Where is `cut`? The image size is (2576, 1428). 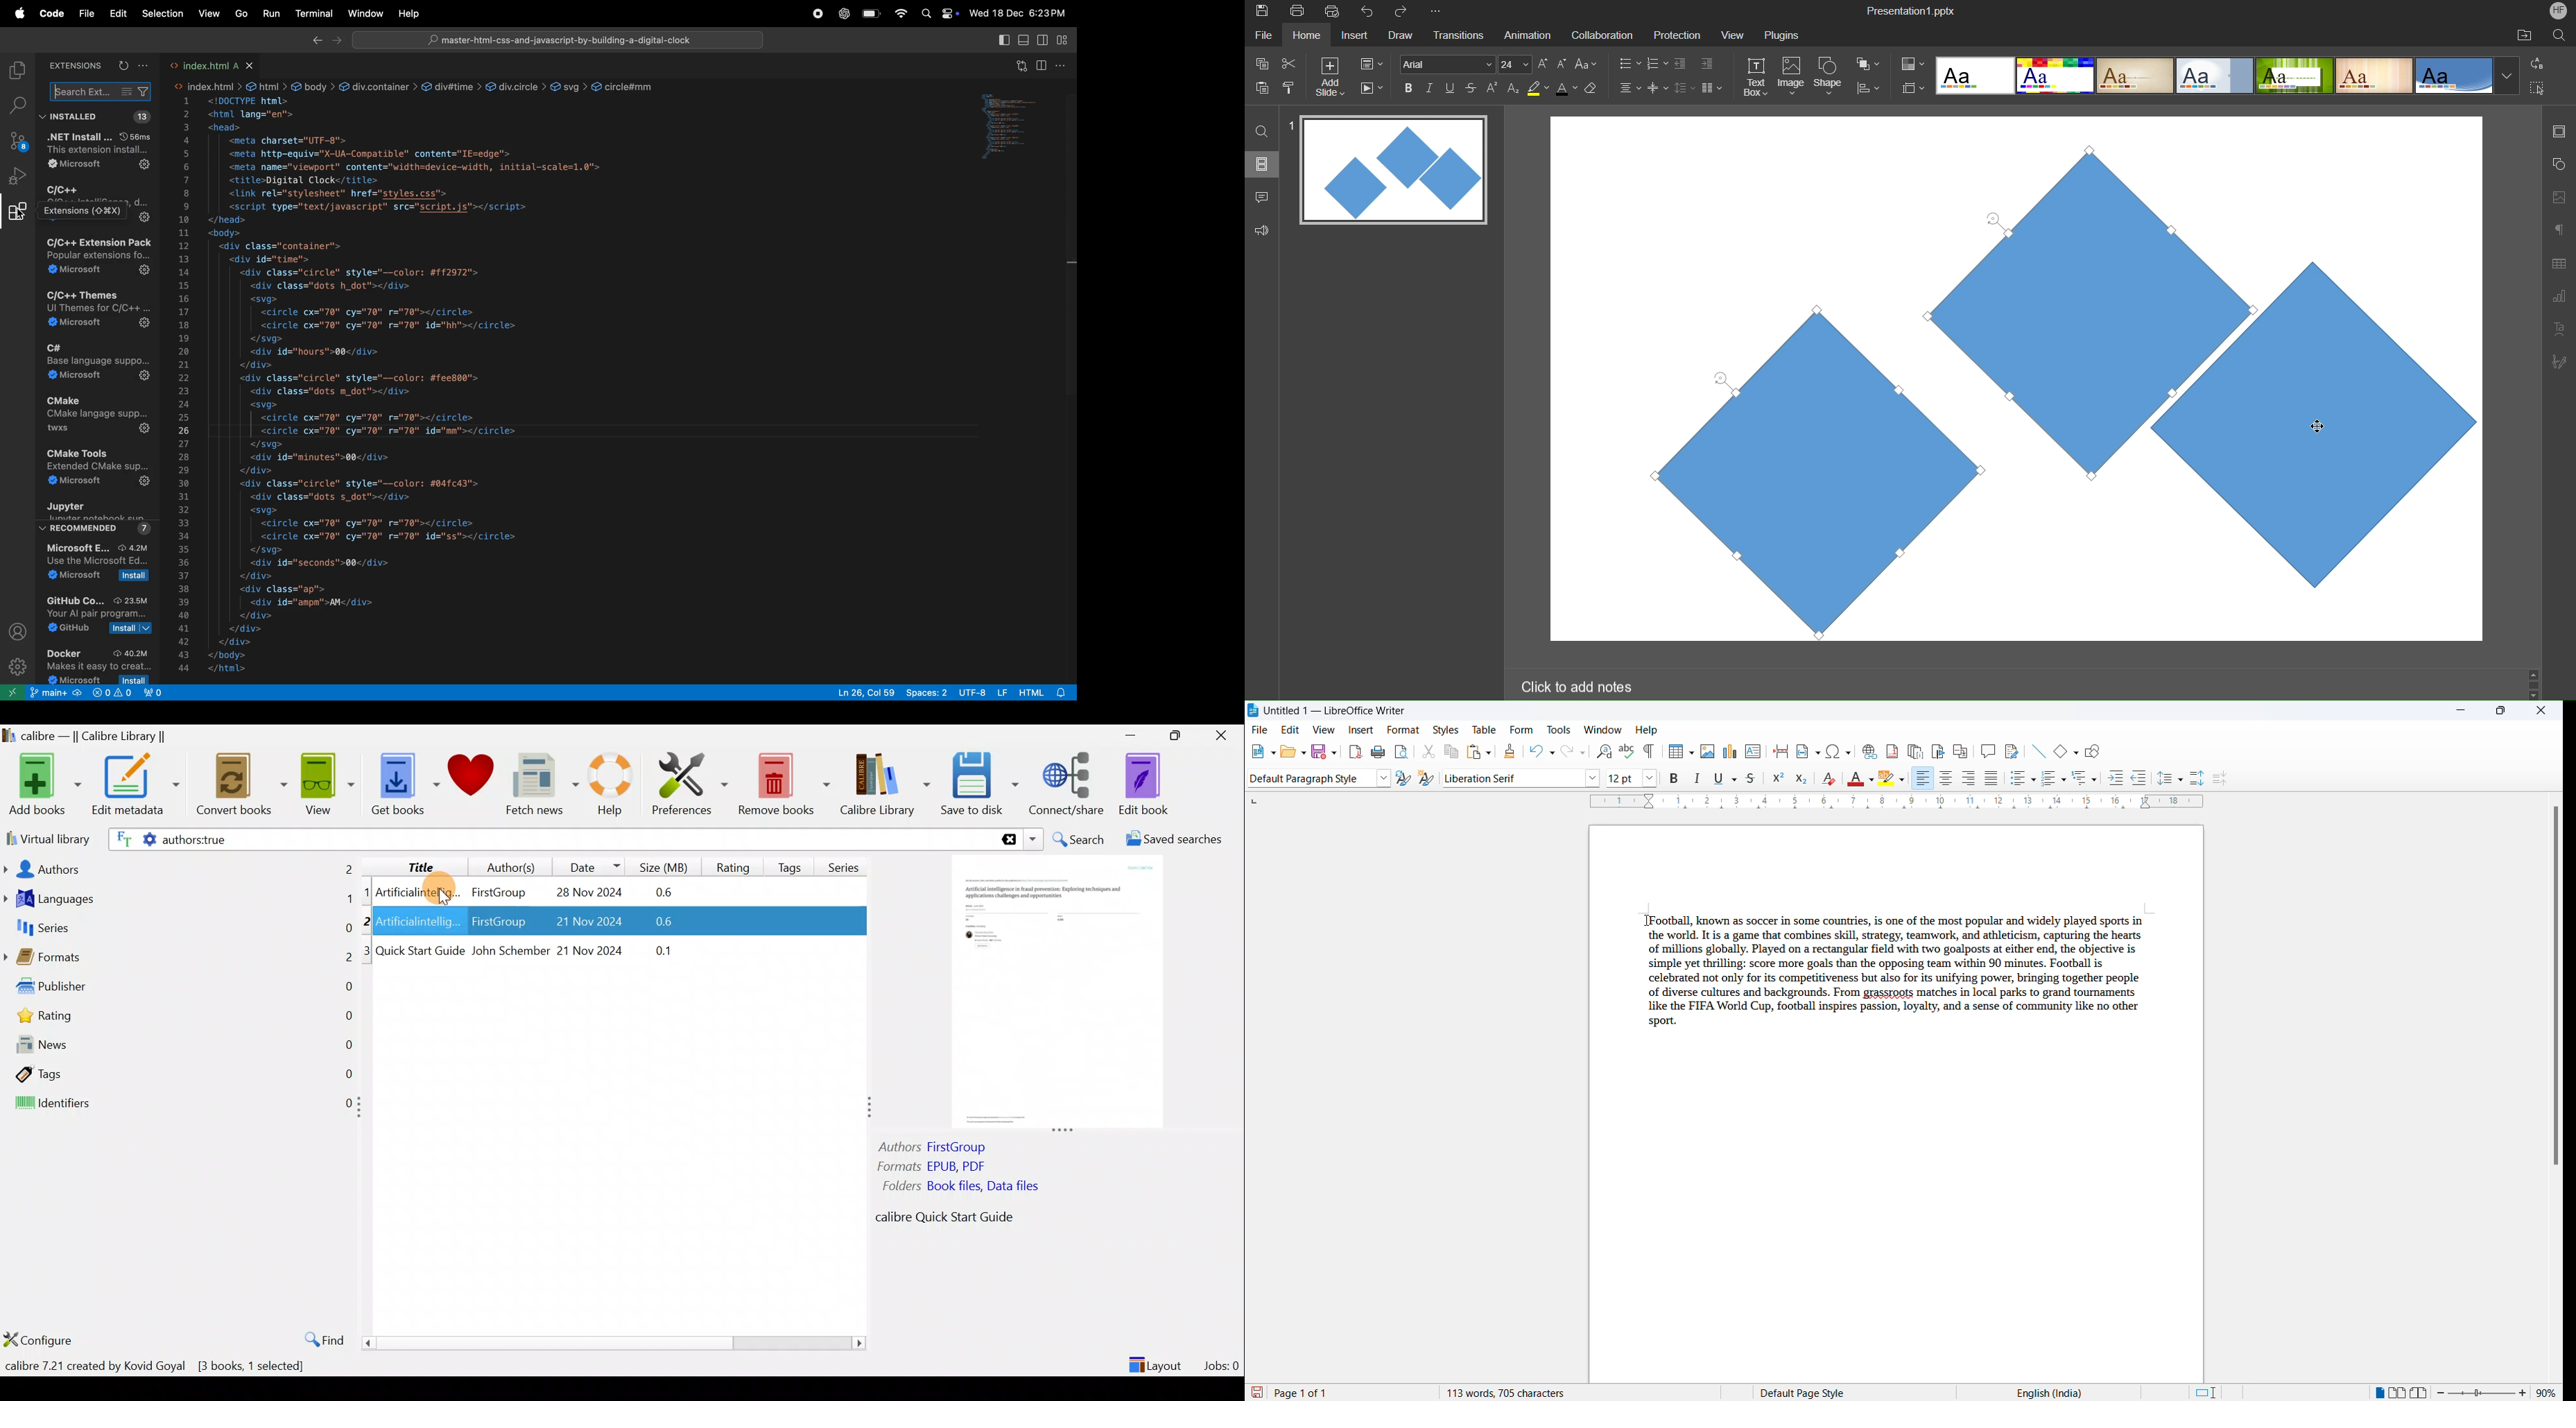 cut is located at coordinates (1289, 62).